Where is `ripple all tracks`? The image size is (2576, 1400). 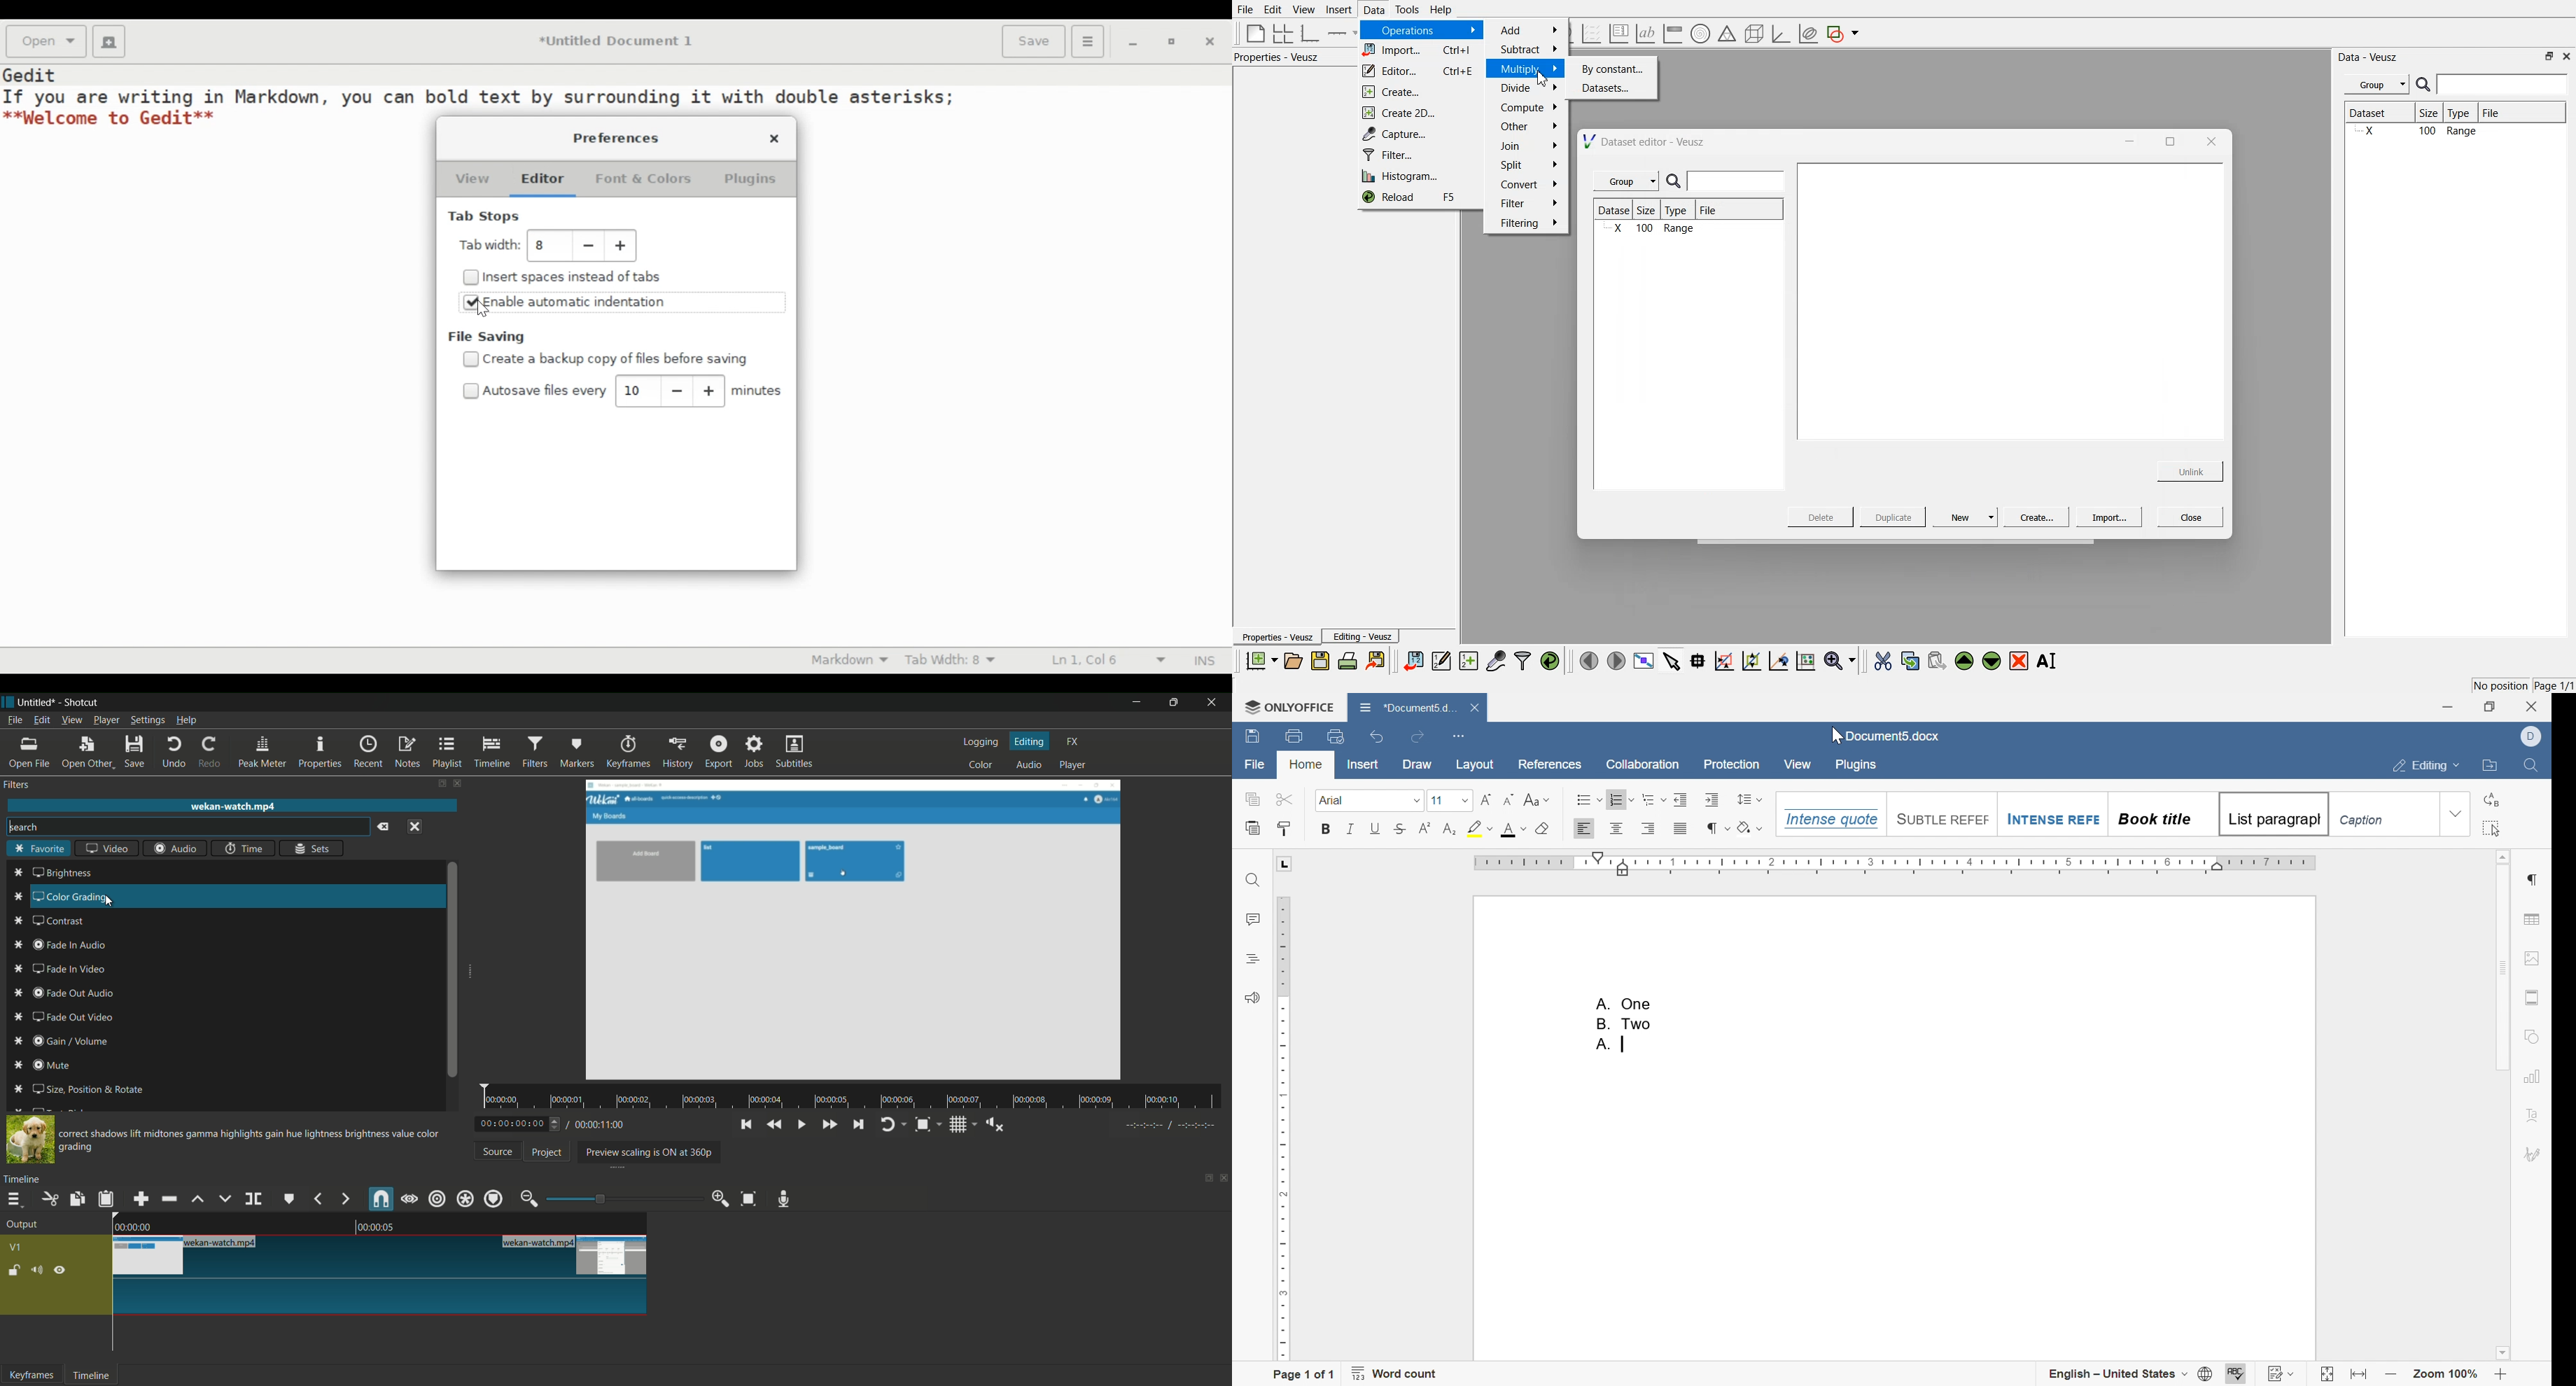 ripple all tracks is located at coordinates (464, 1199).